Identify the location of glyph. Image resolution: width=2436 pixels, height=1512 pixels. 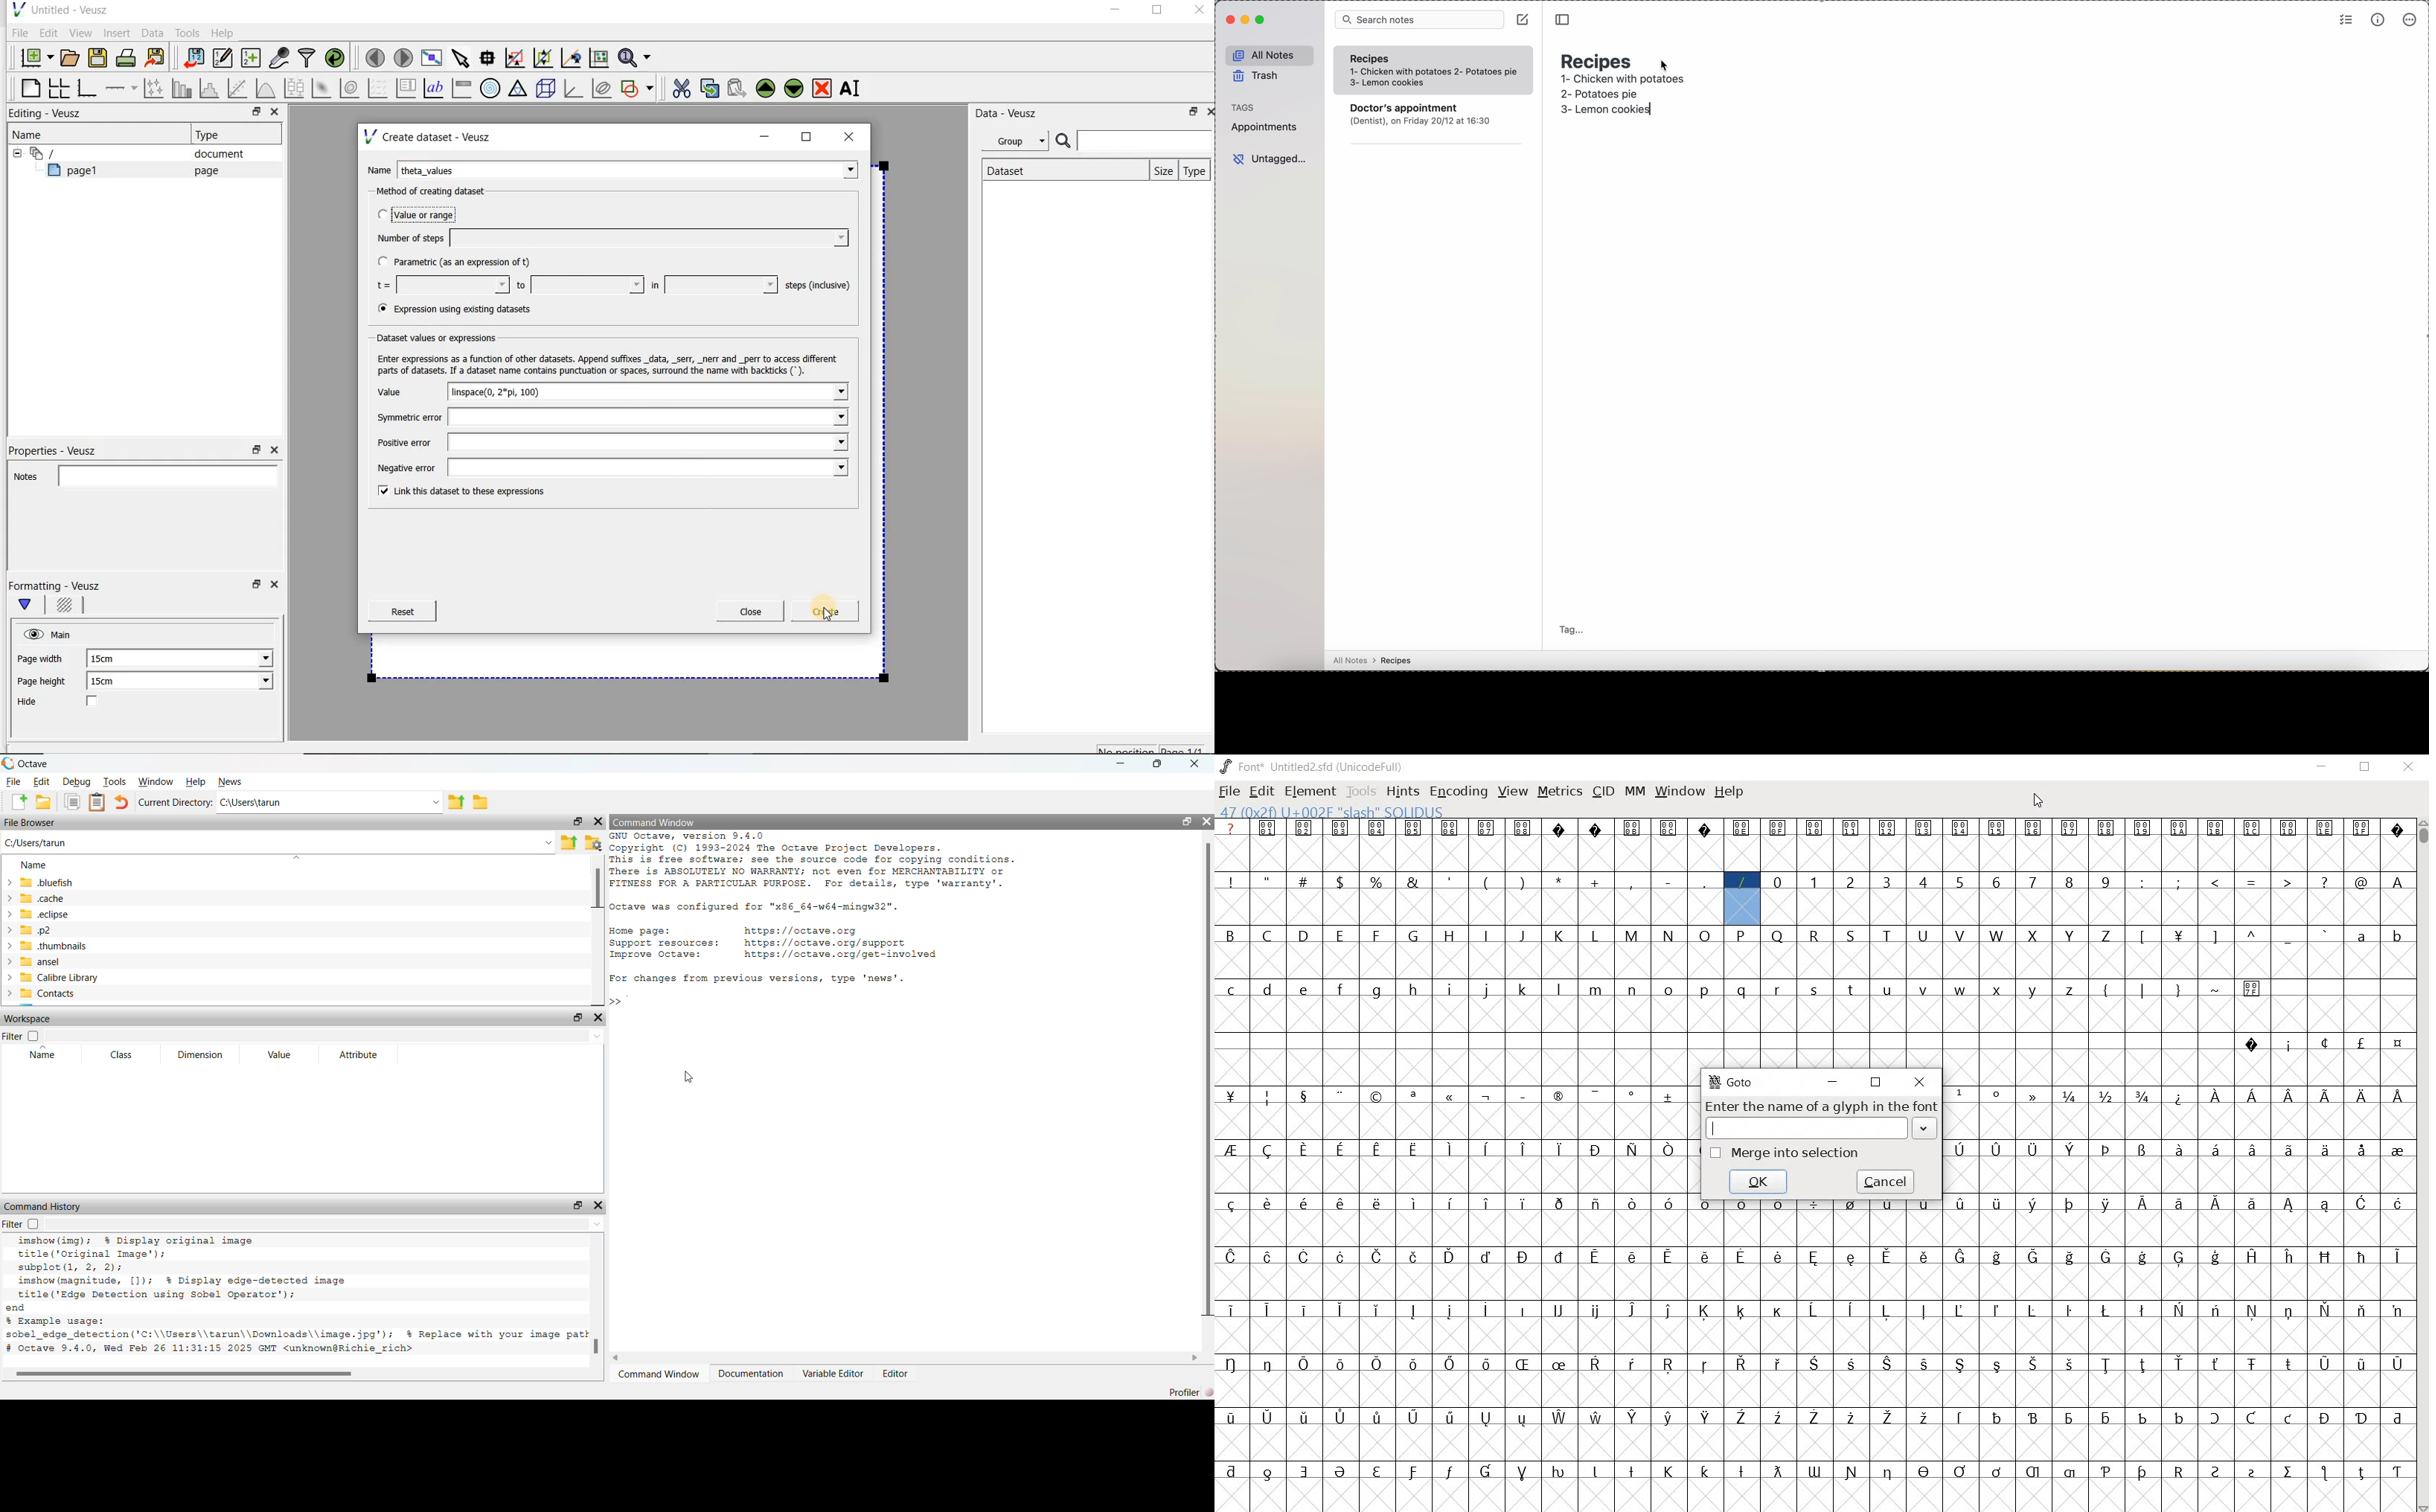
(1632, 1310).